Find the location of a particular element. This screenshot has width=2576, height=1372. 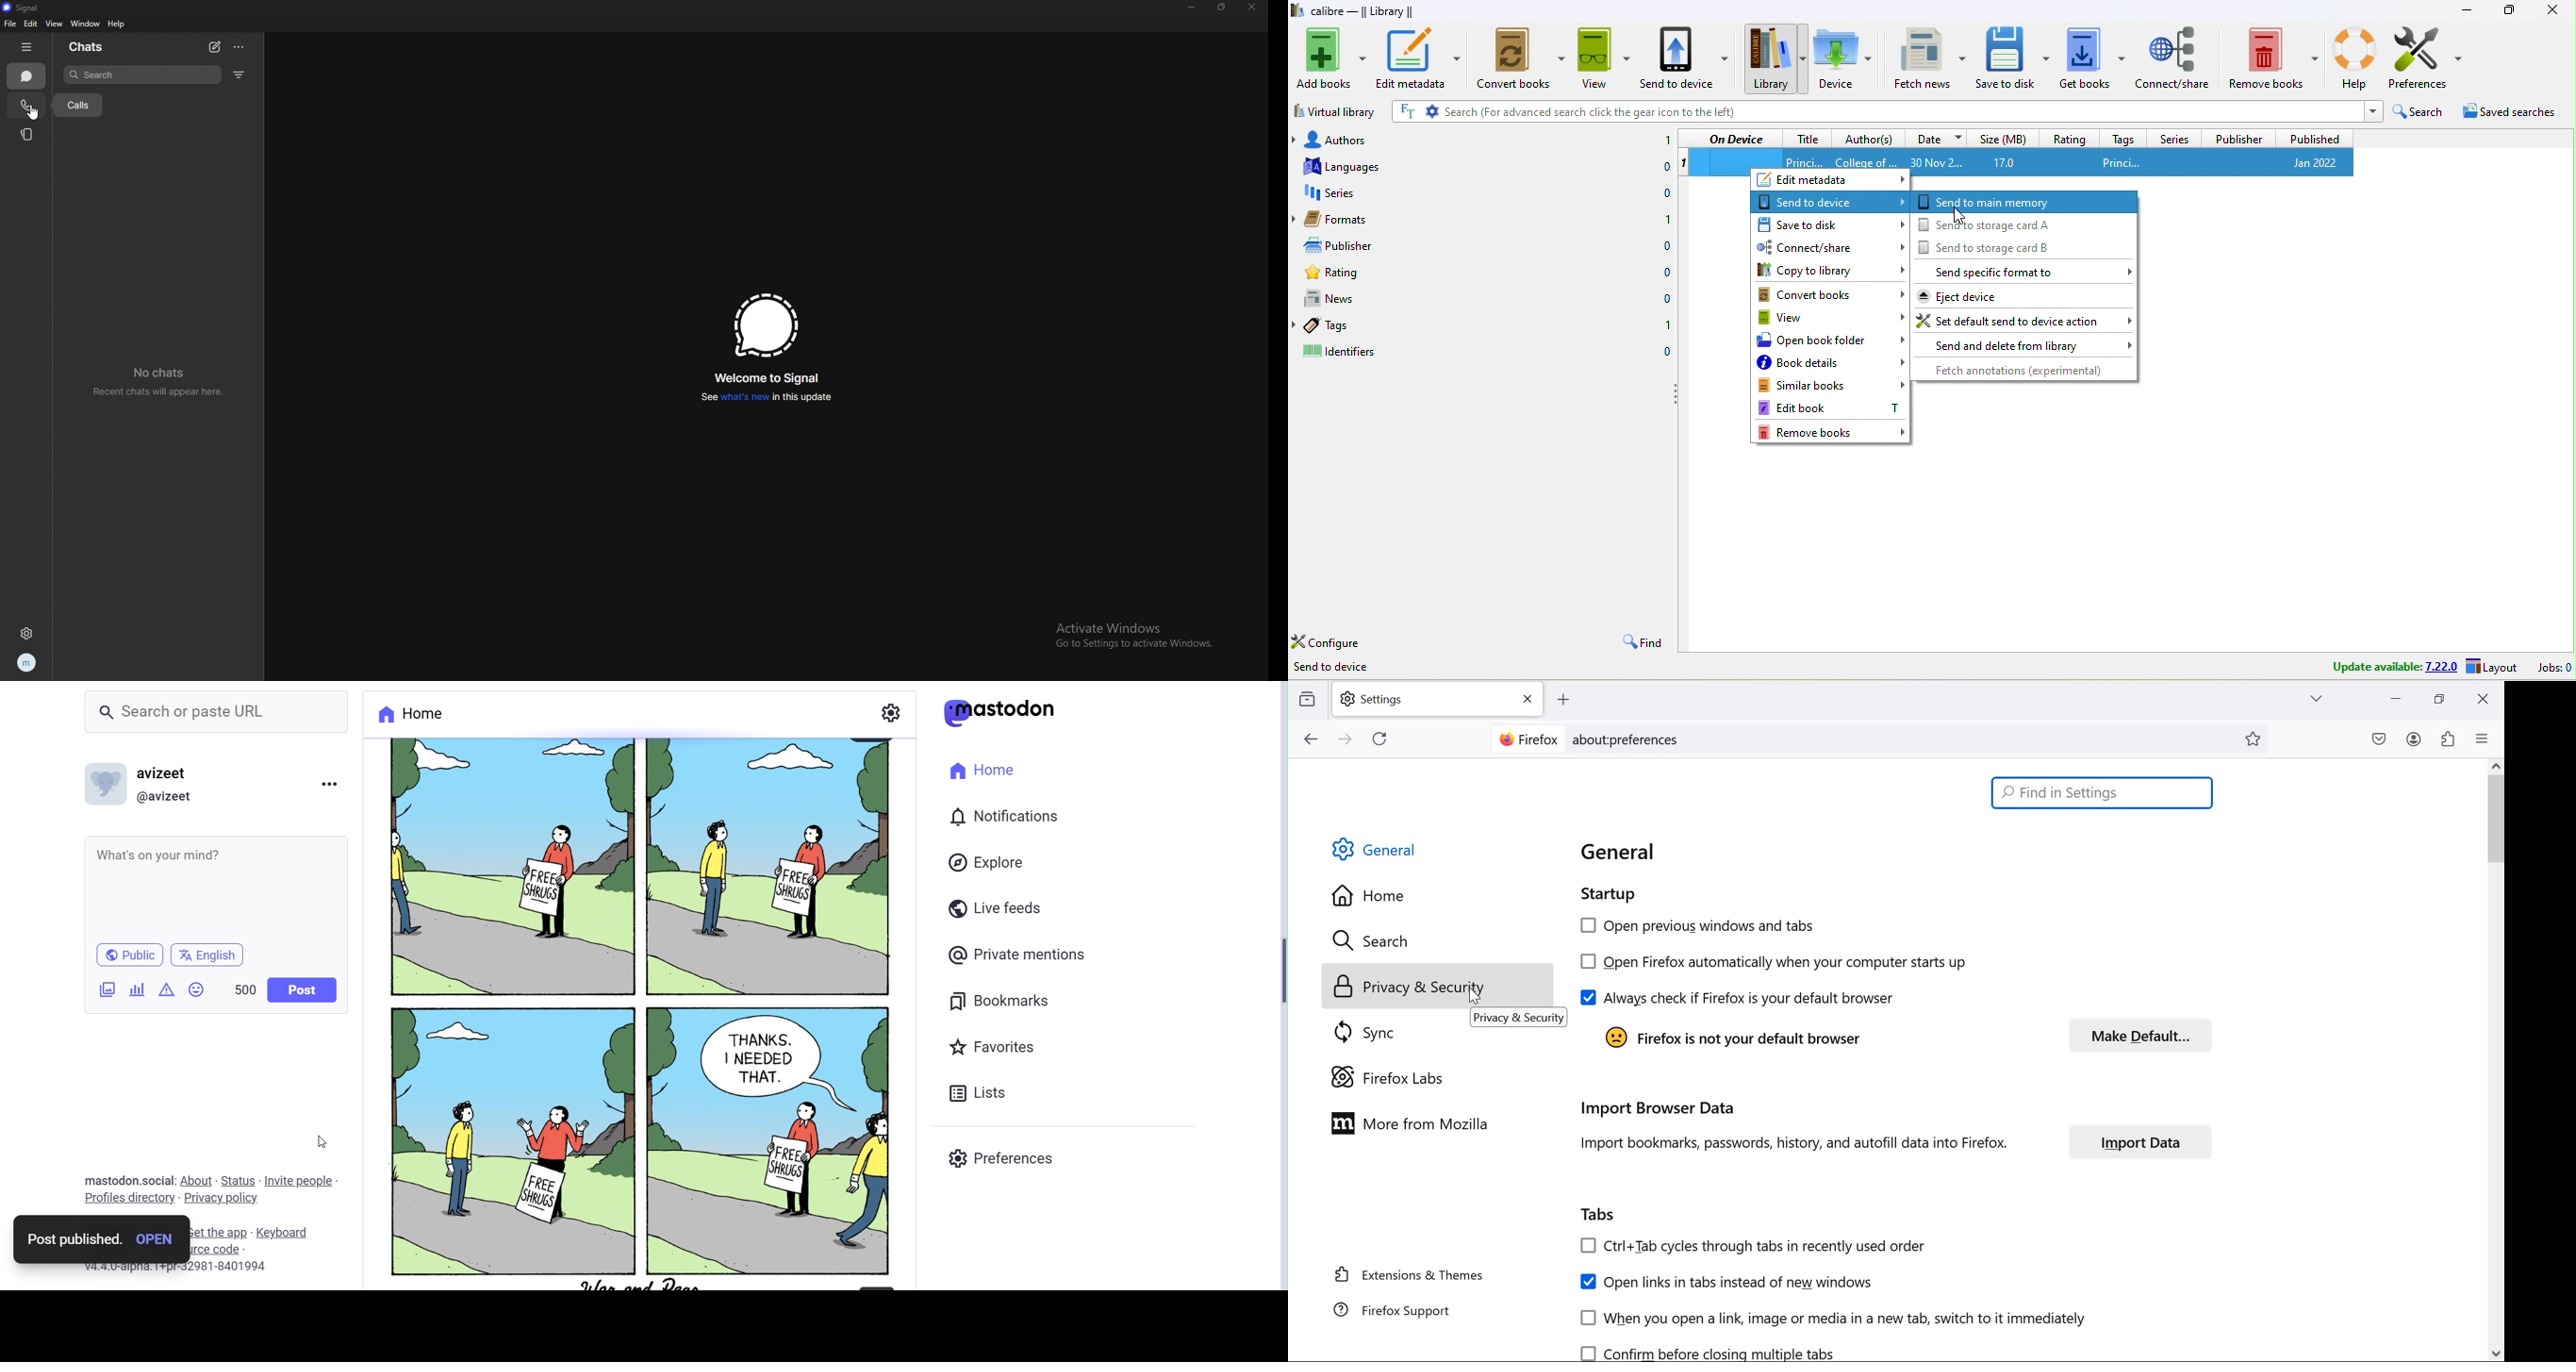

Find in settings is located at coordinates (2106, 793).